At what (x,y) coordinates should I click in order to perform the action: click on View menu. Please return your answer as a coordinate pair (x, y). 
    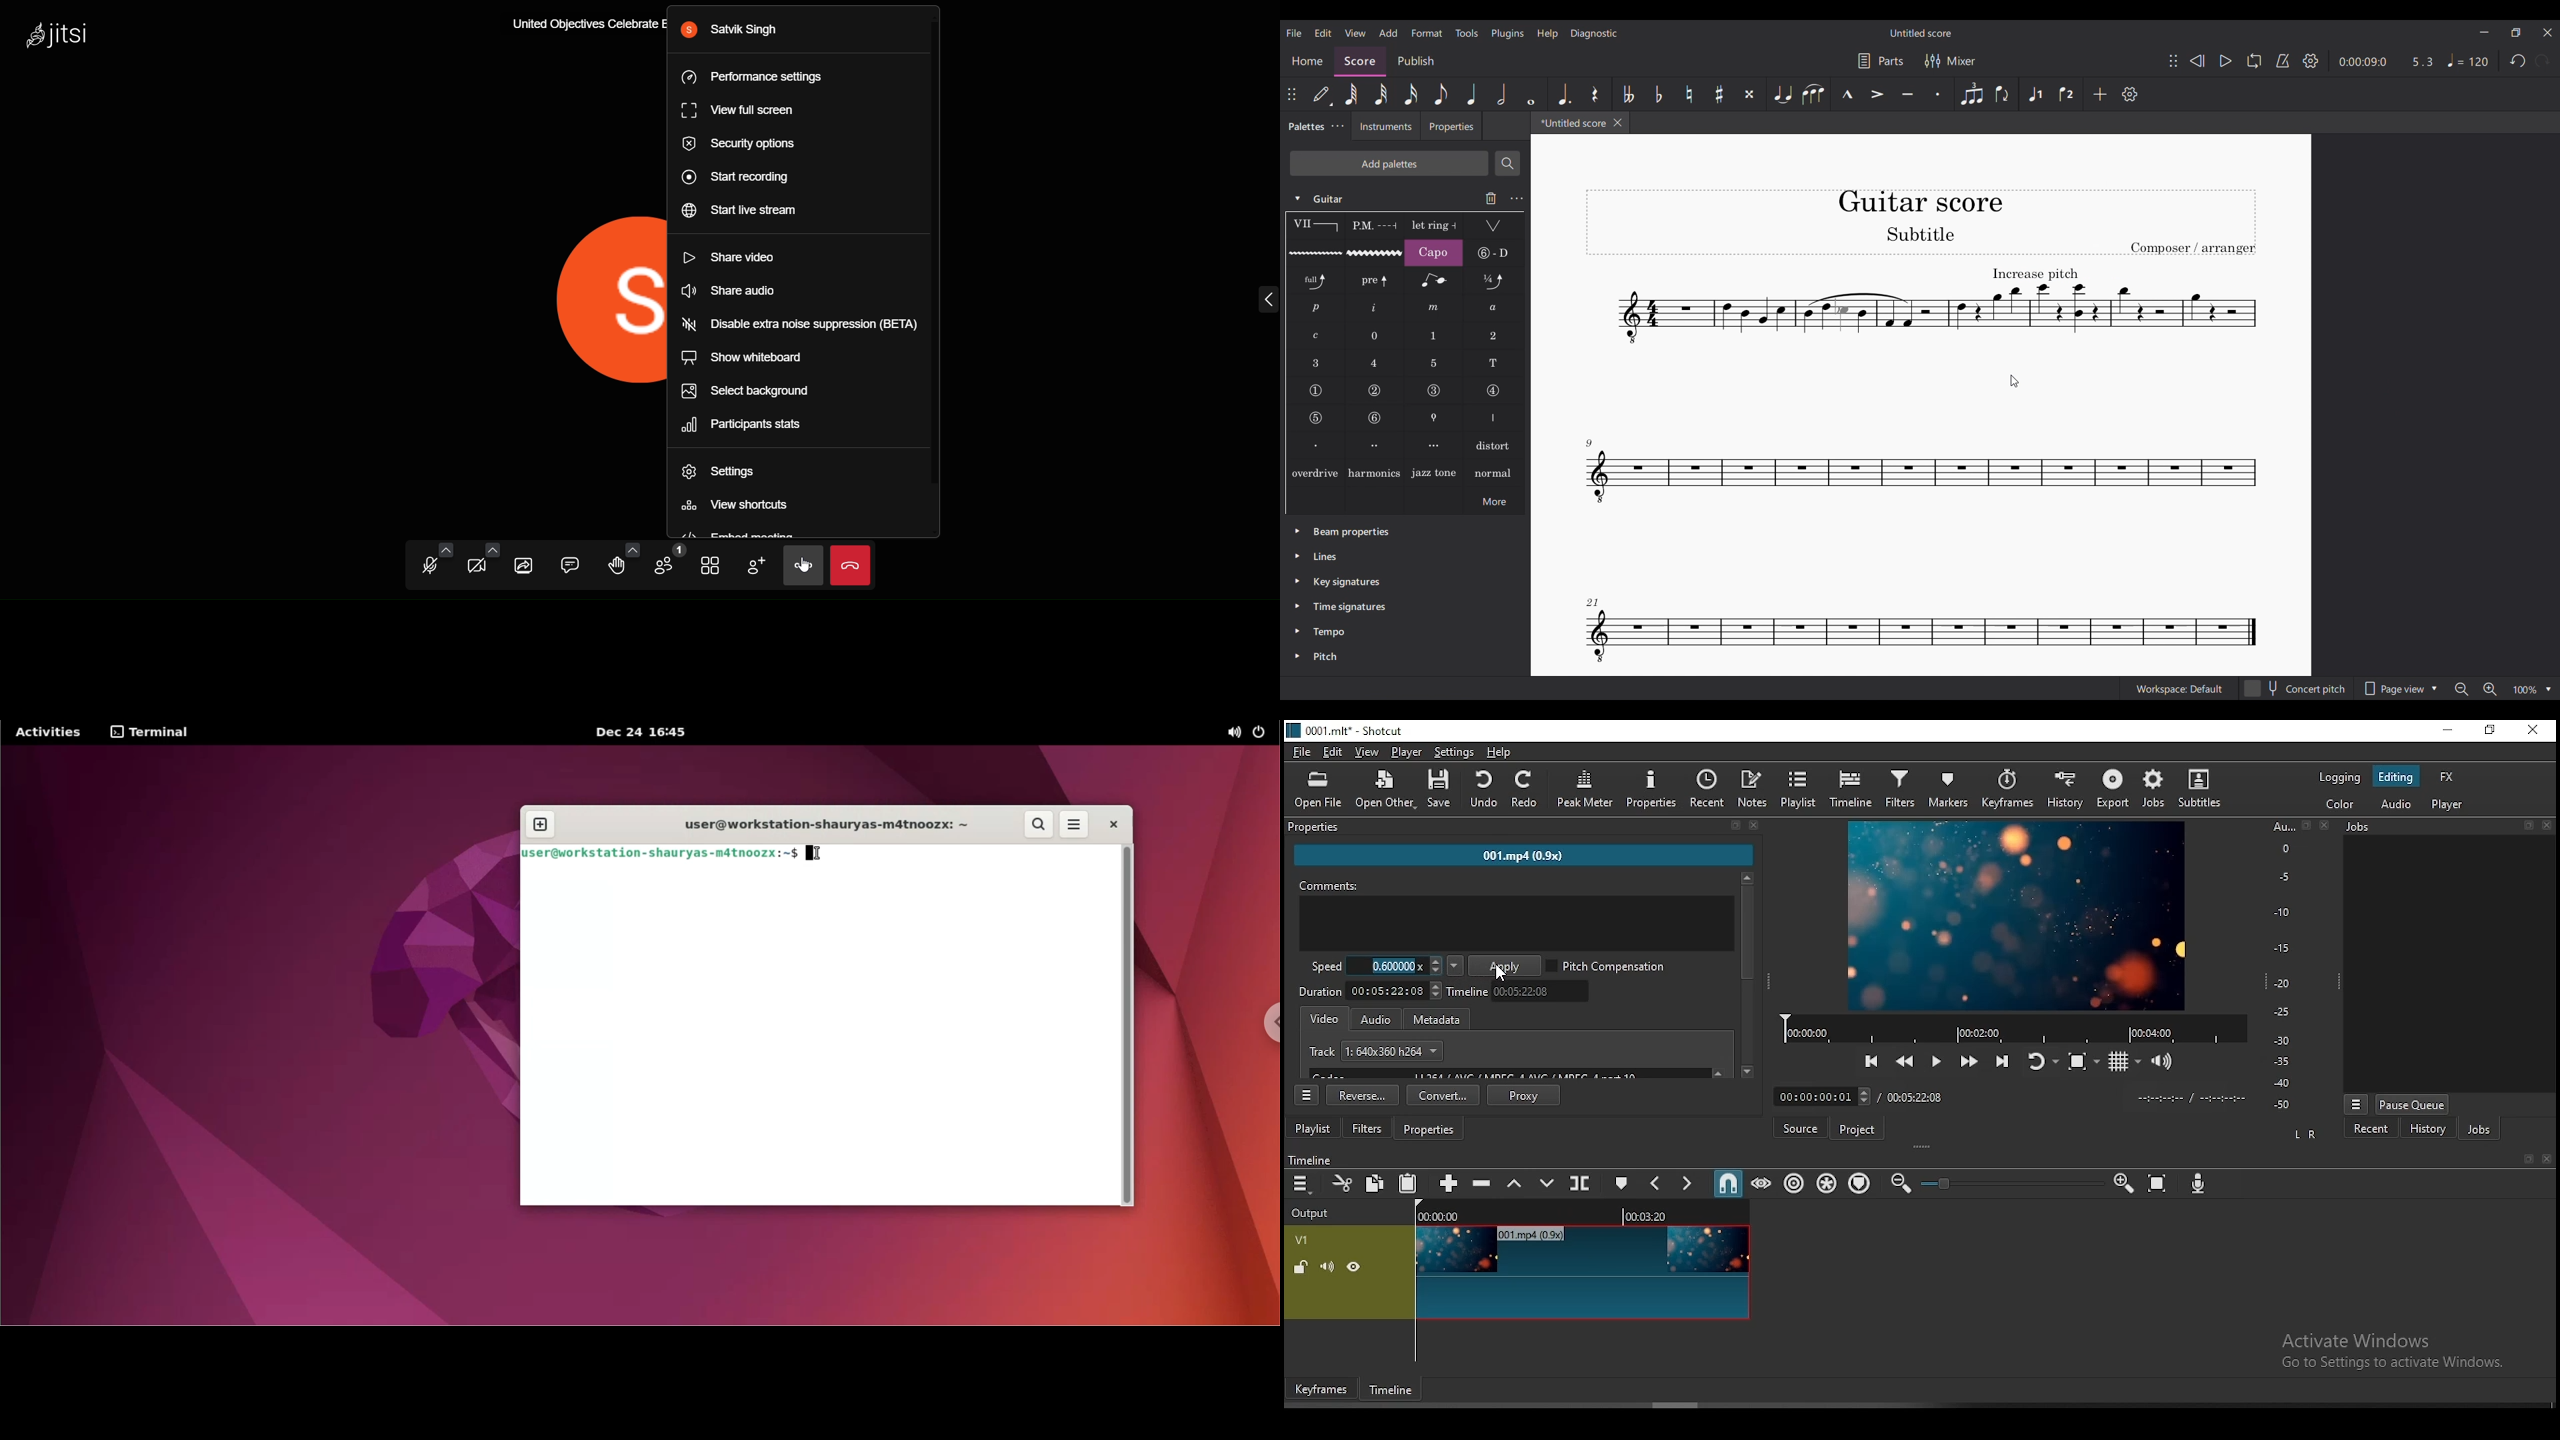
    Looking at the image, I should click on (1355, 33).